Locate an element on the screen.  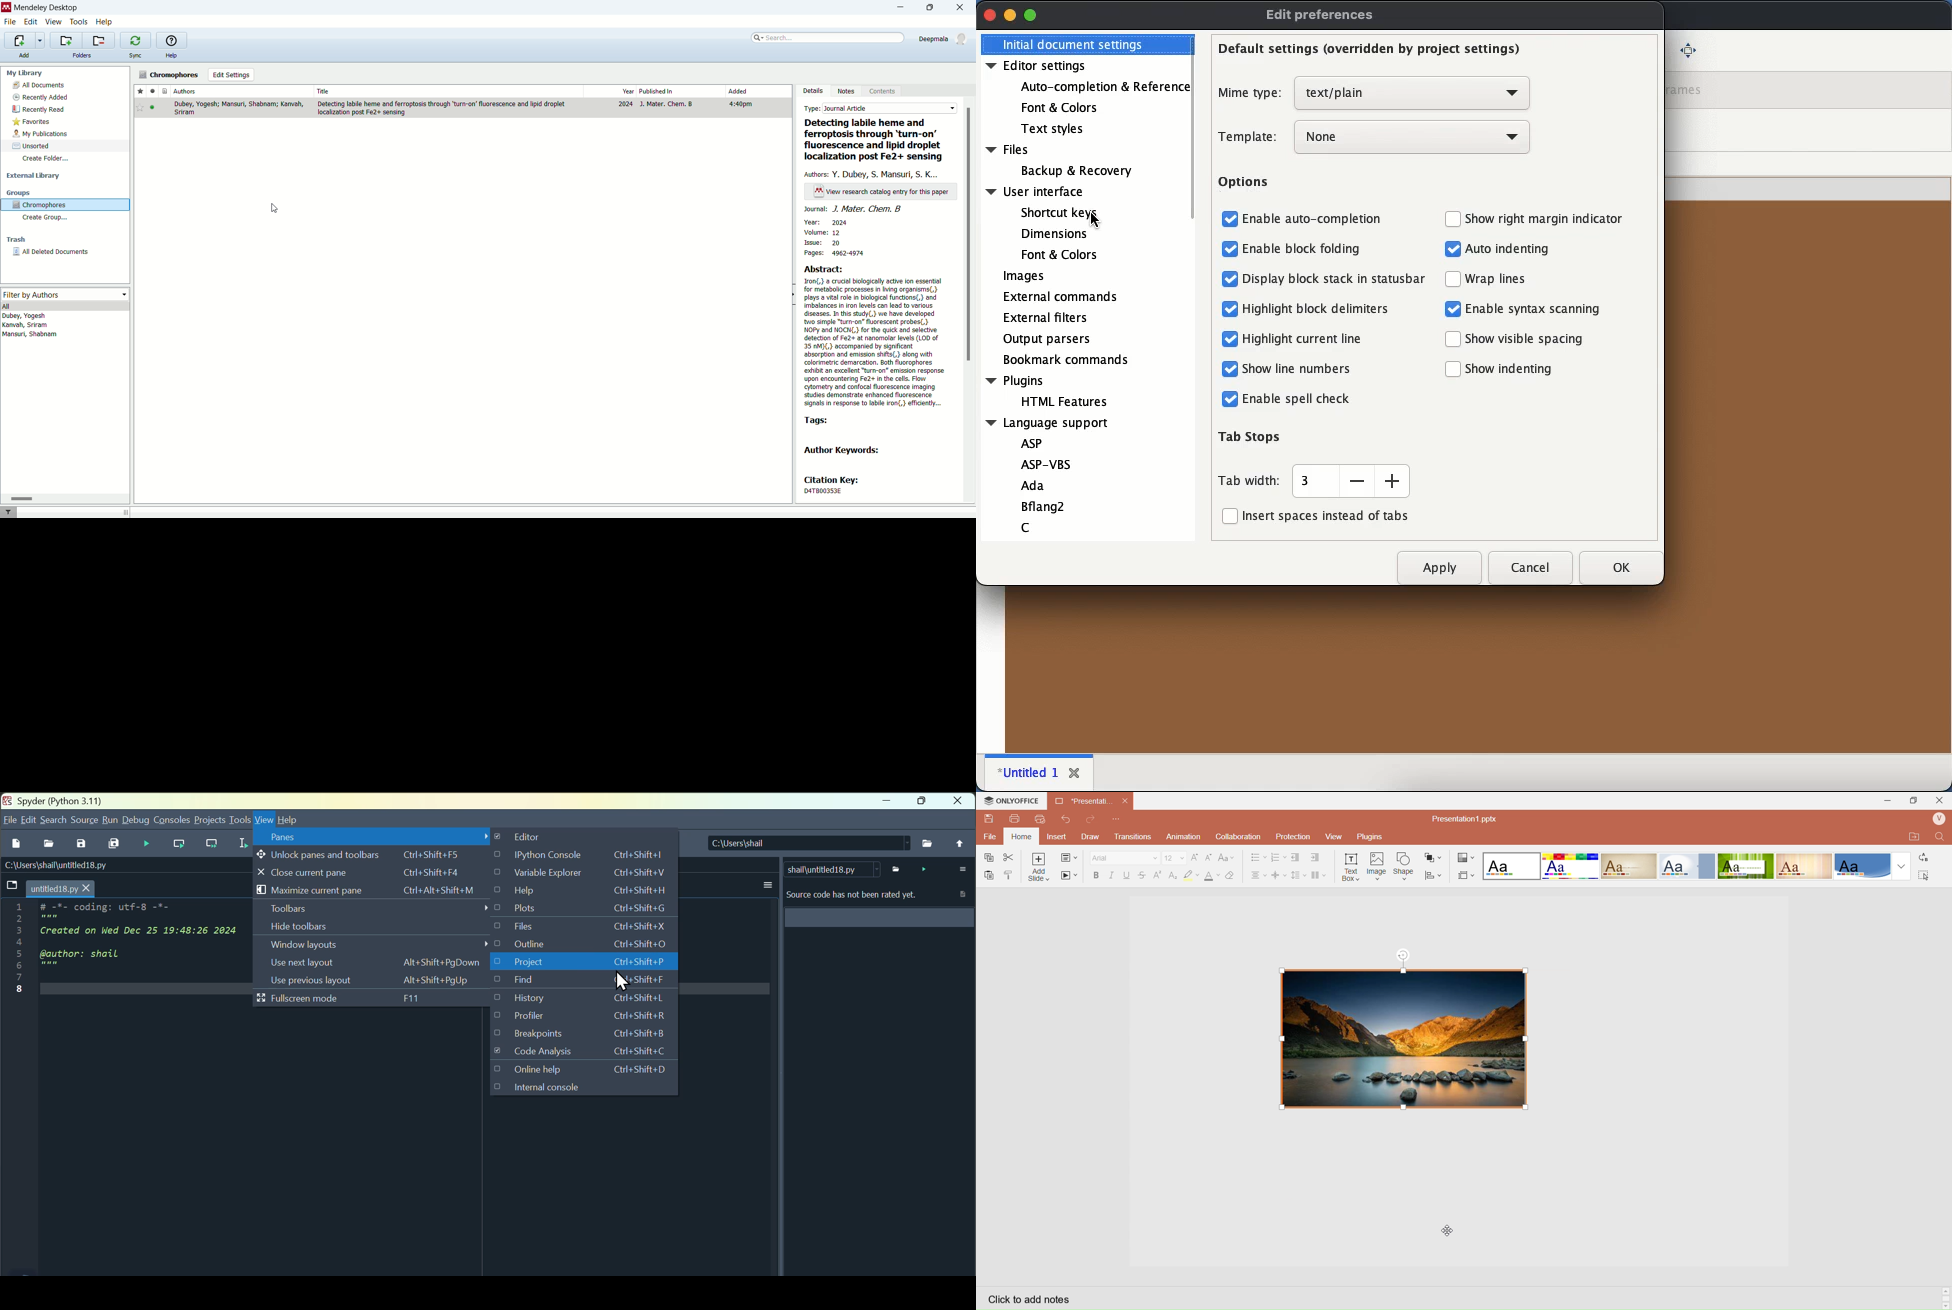
Add Slice is located at coordinates (1039, 869).